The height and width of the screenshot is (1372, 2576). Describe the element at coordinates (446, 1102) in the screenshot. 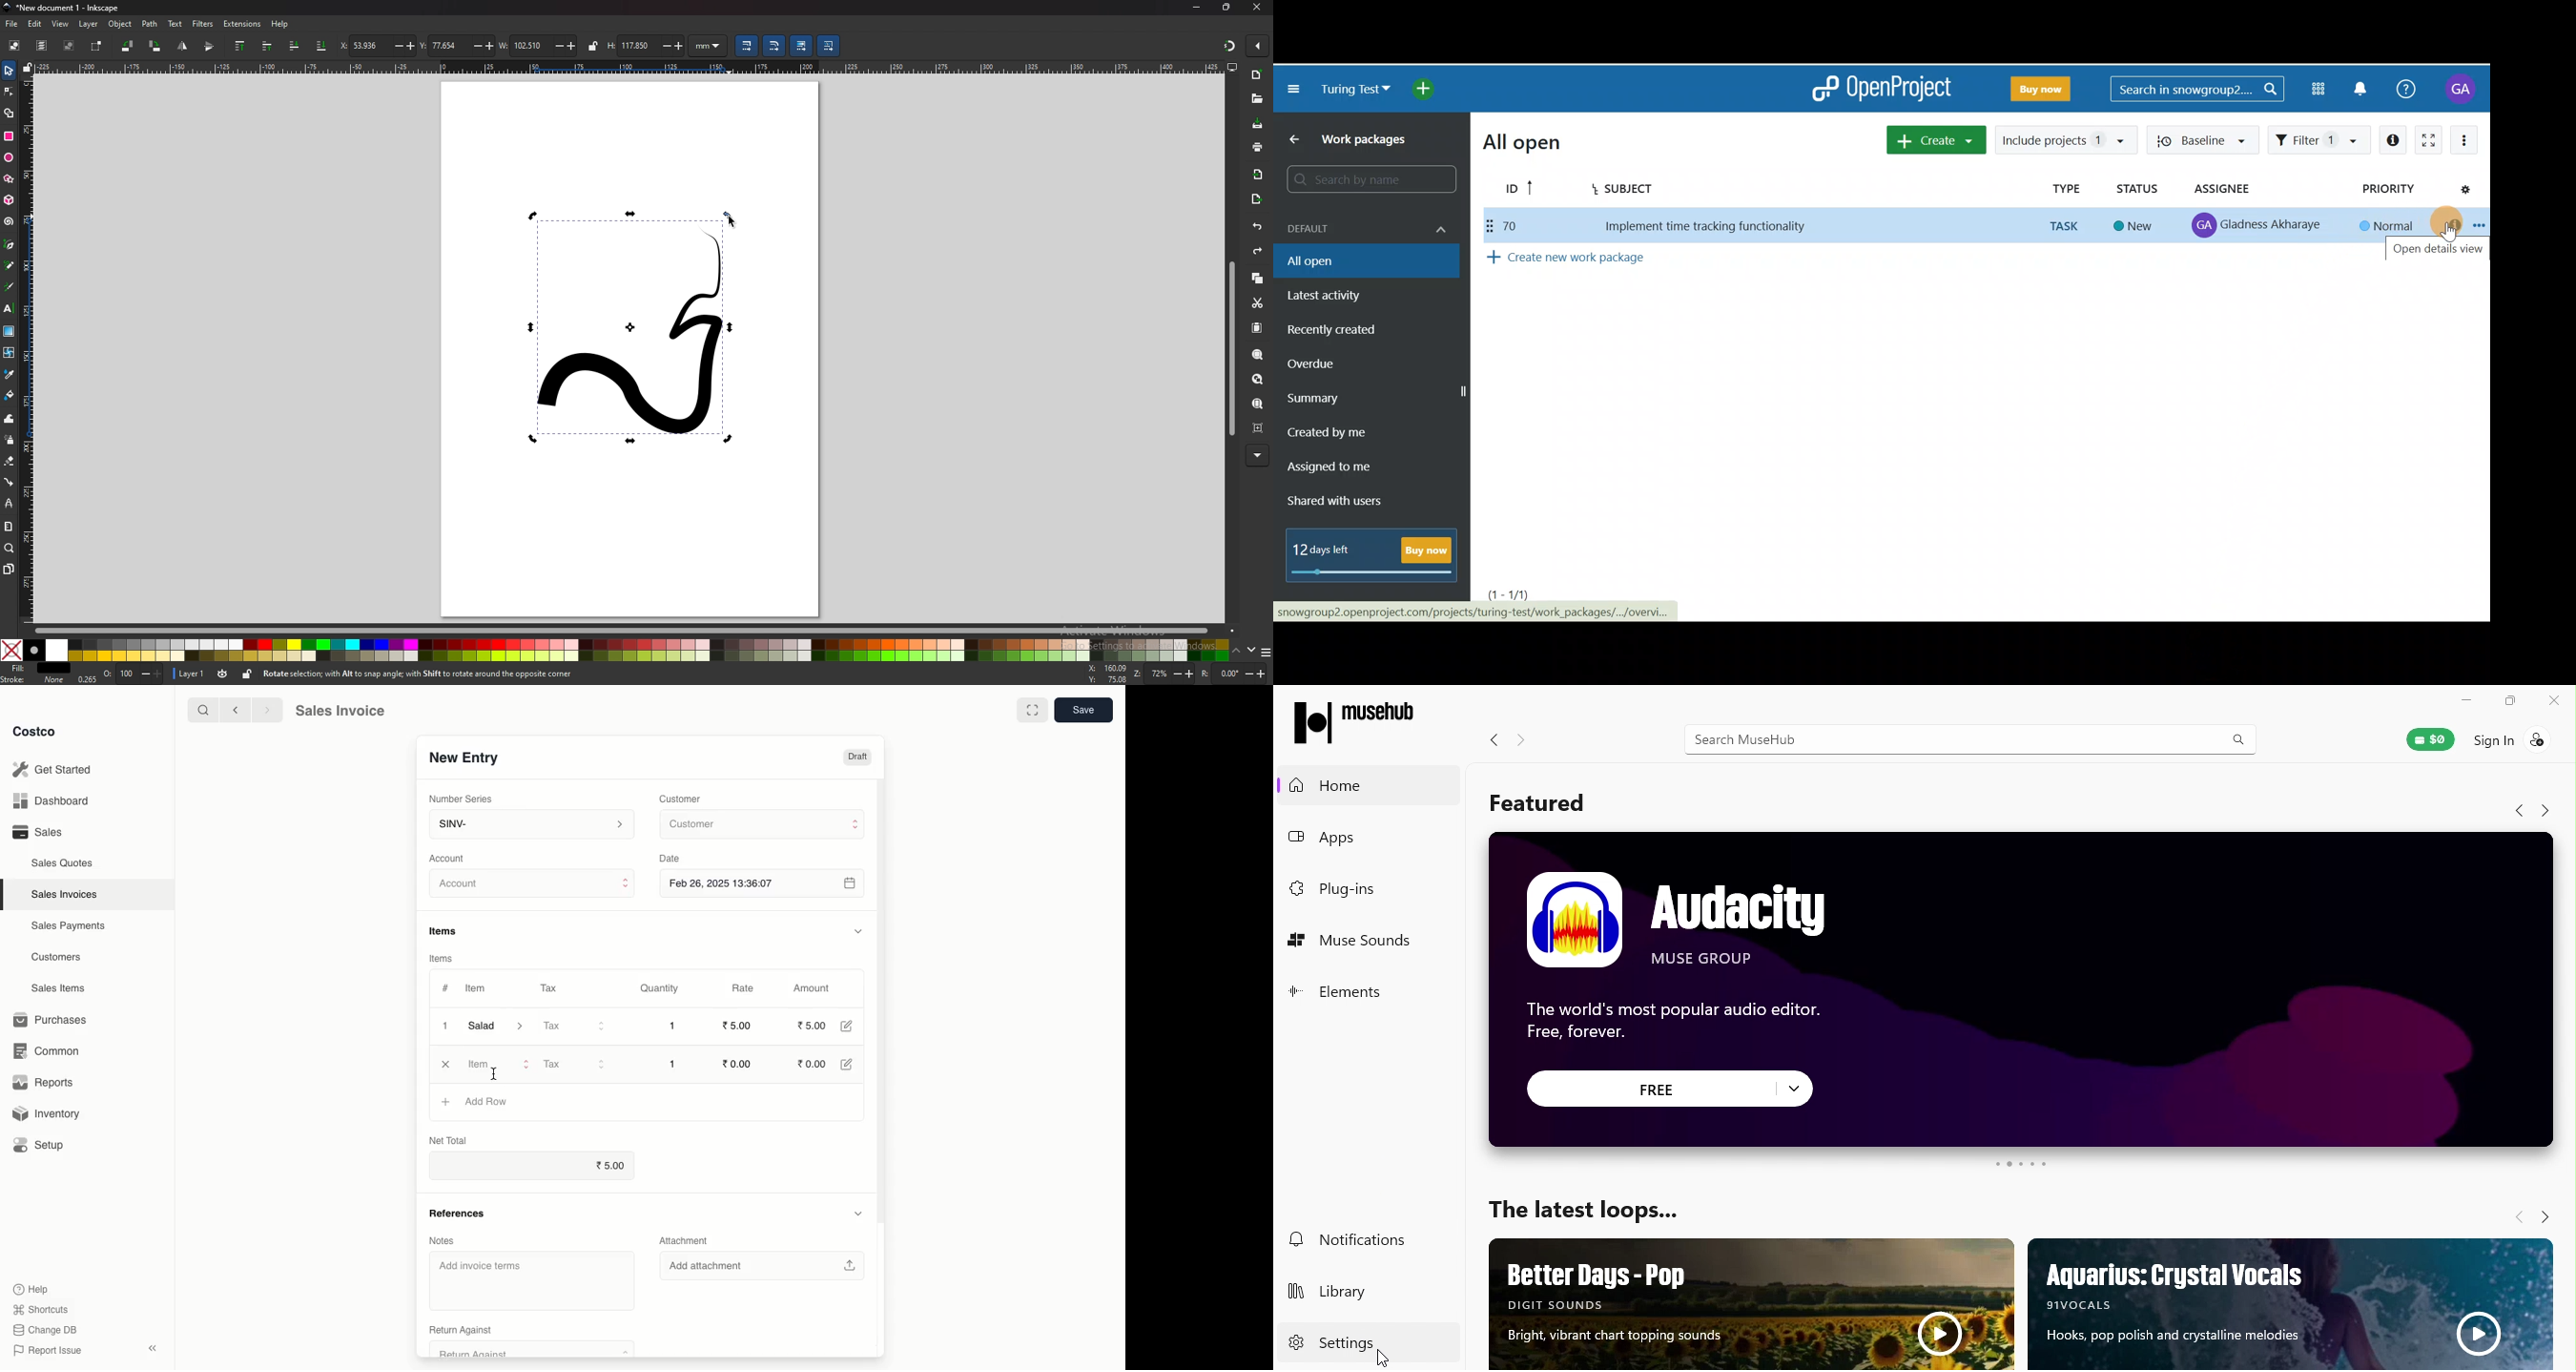

I see `Add` at that location.